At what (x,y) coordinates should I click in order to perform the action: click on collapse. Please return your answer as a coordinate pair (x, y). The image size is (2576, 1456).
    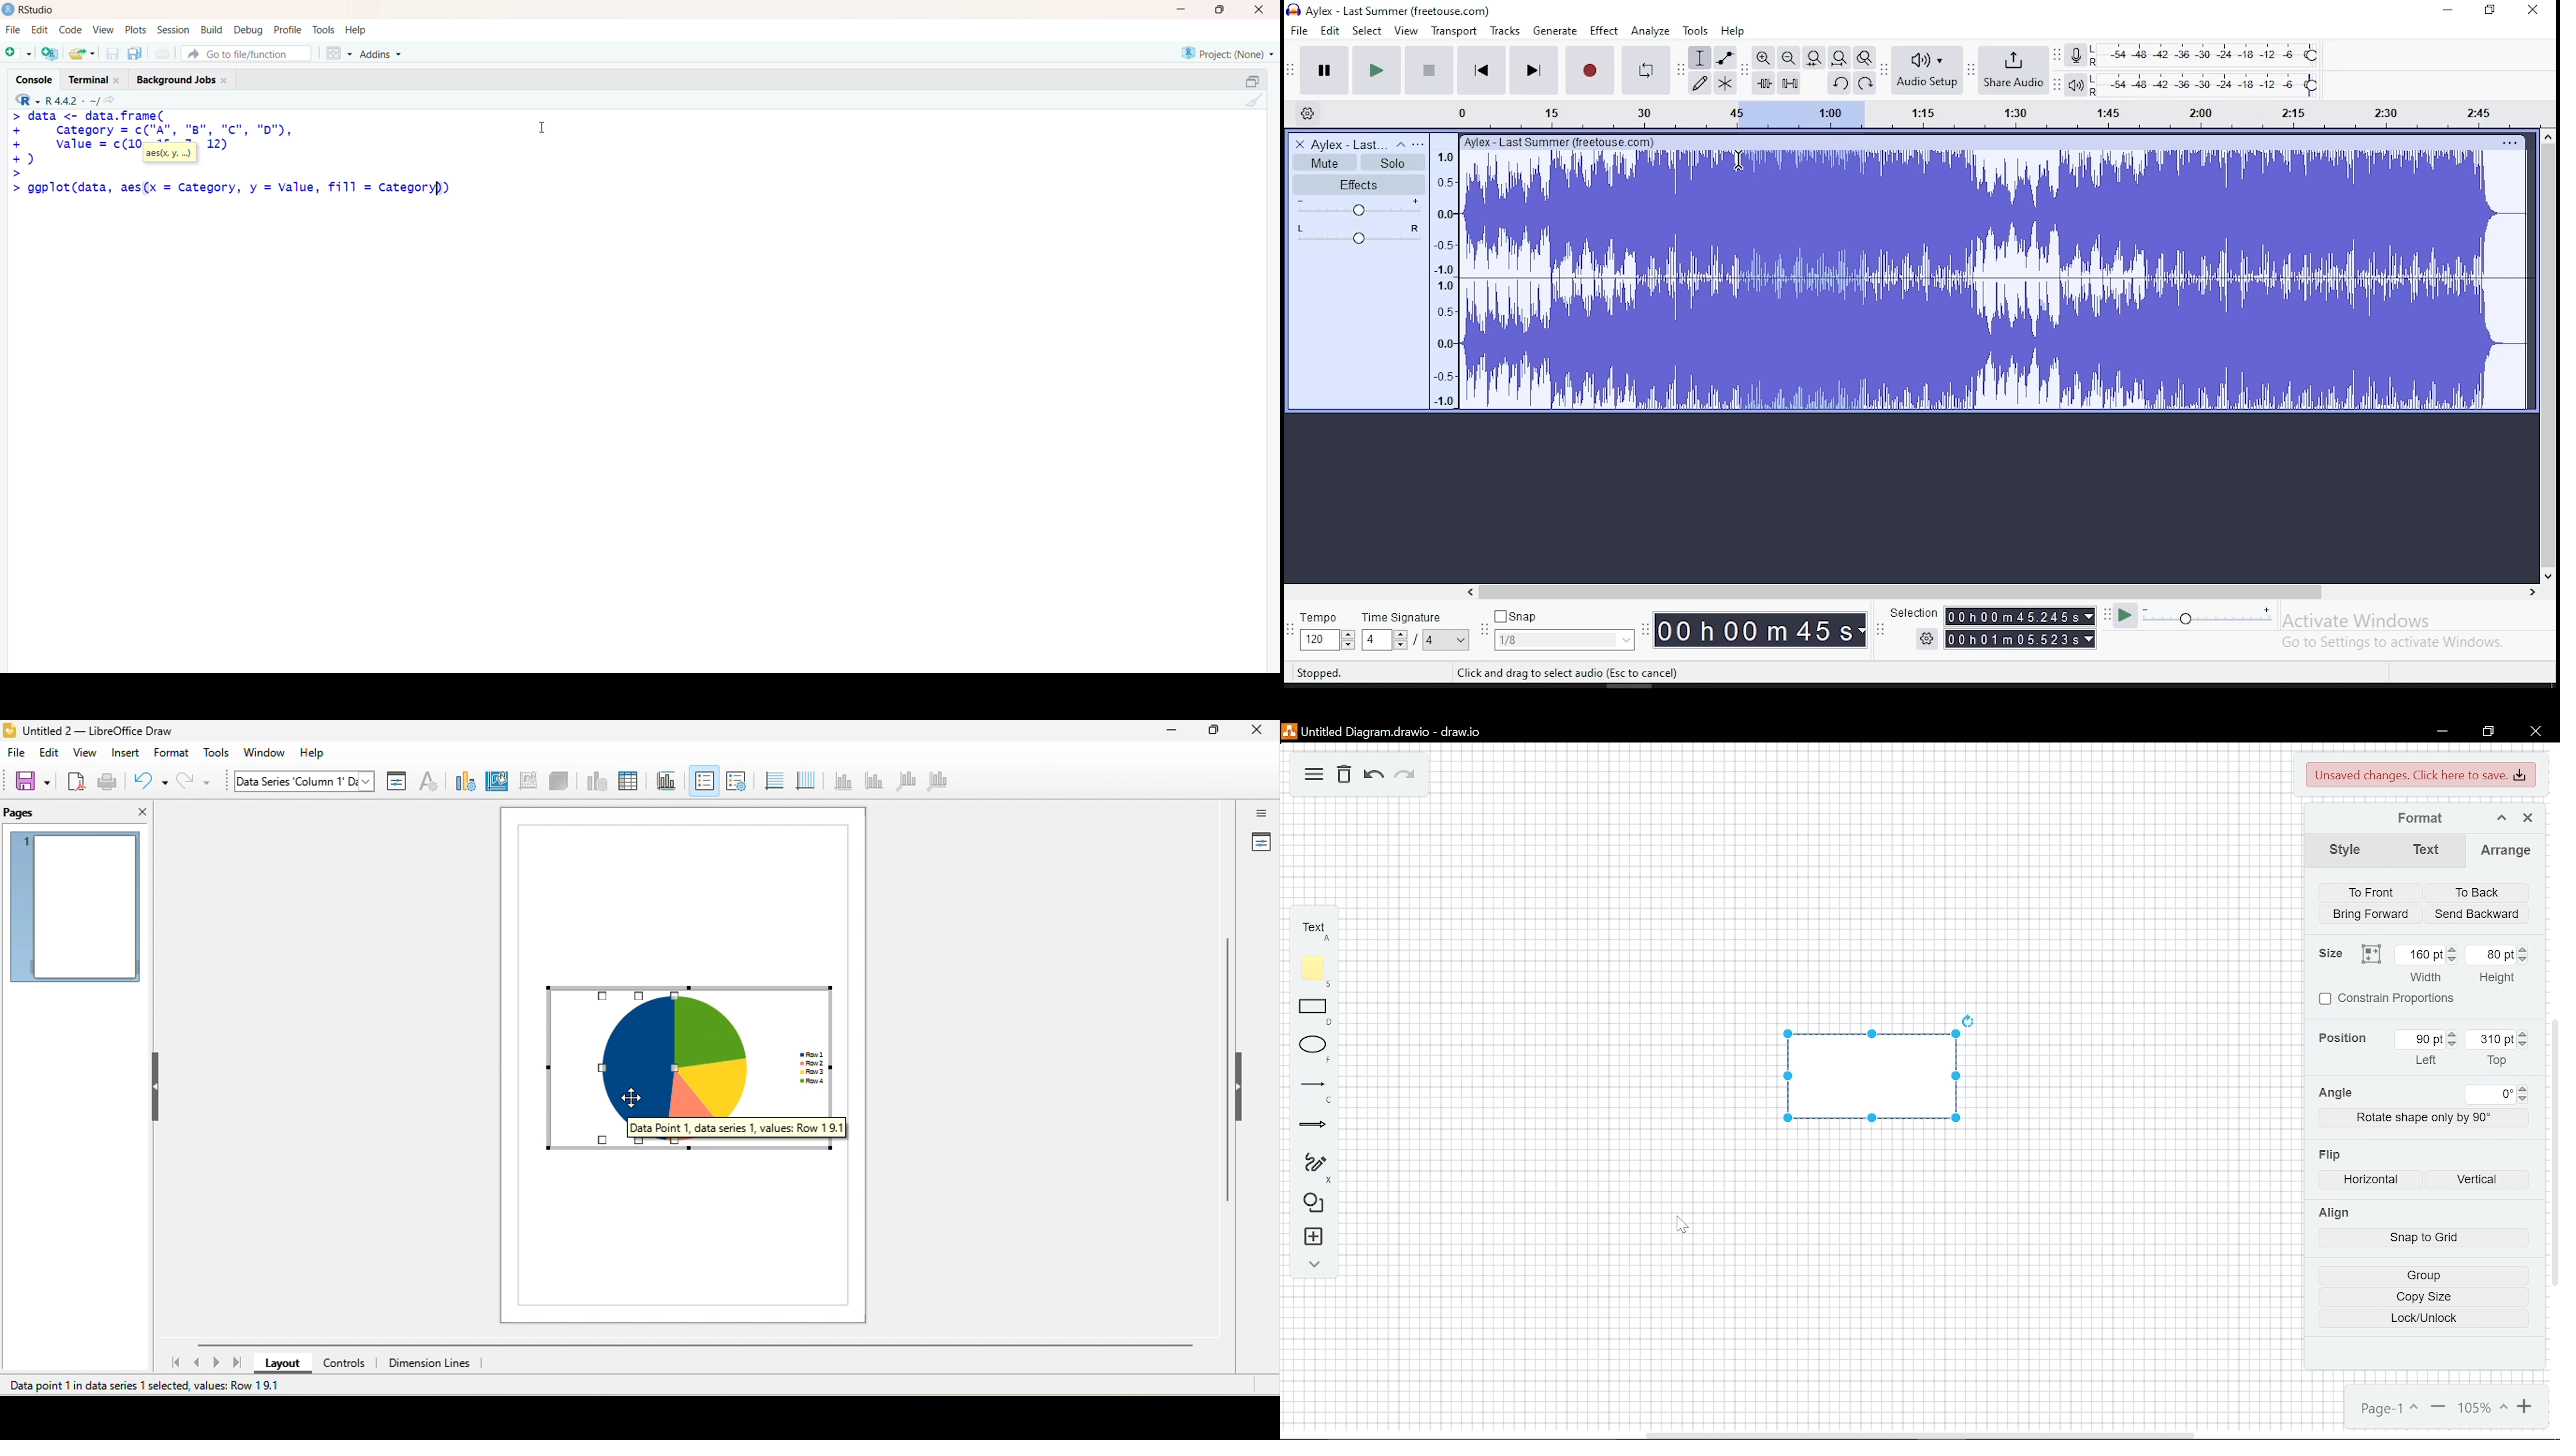
    Looking at the image, I should click on (1314, 1264).